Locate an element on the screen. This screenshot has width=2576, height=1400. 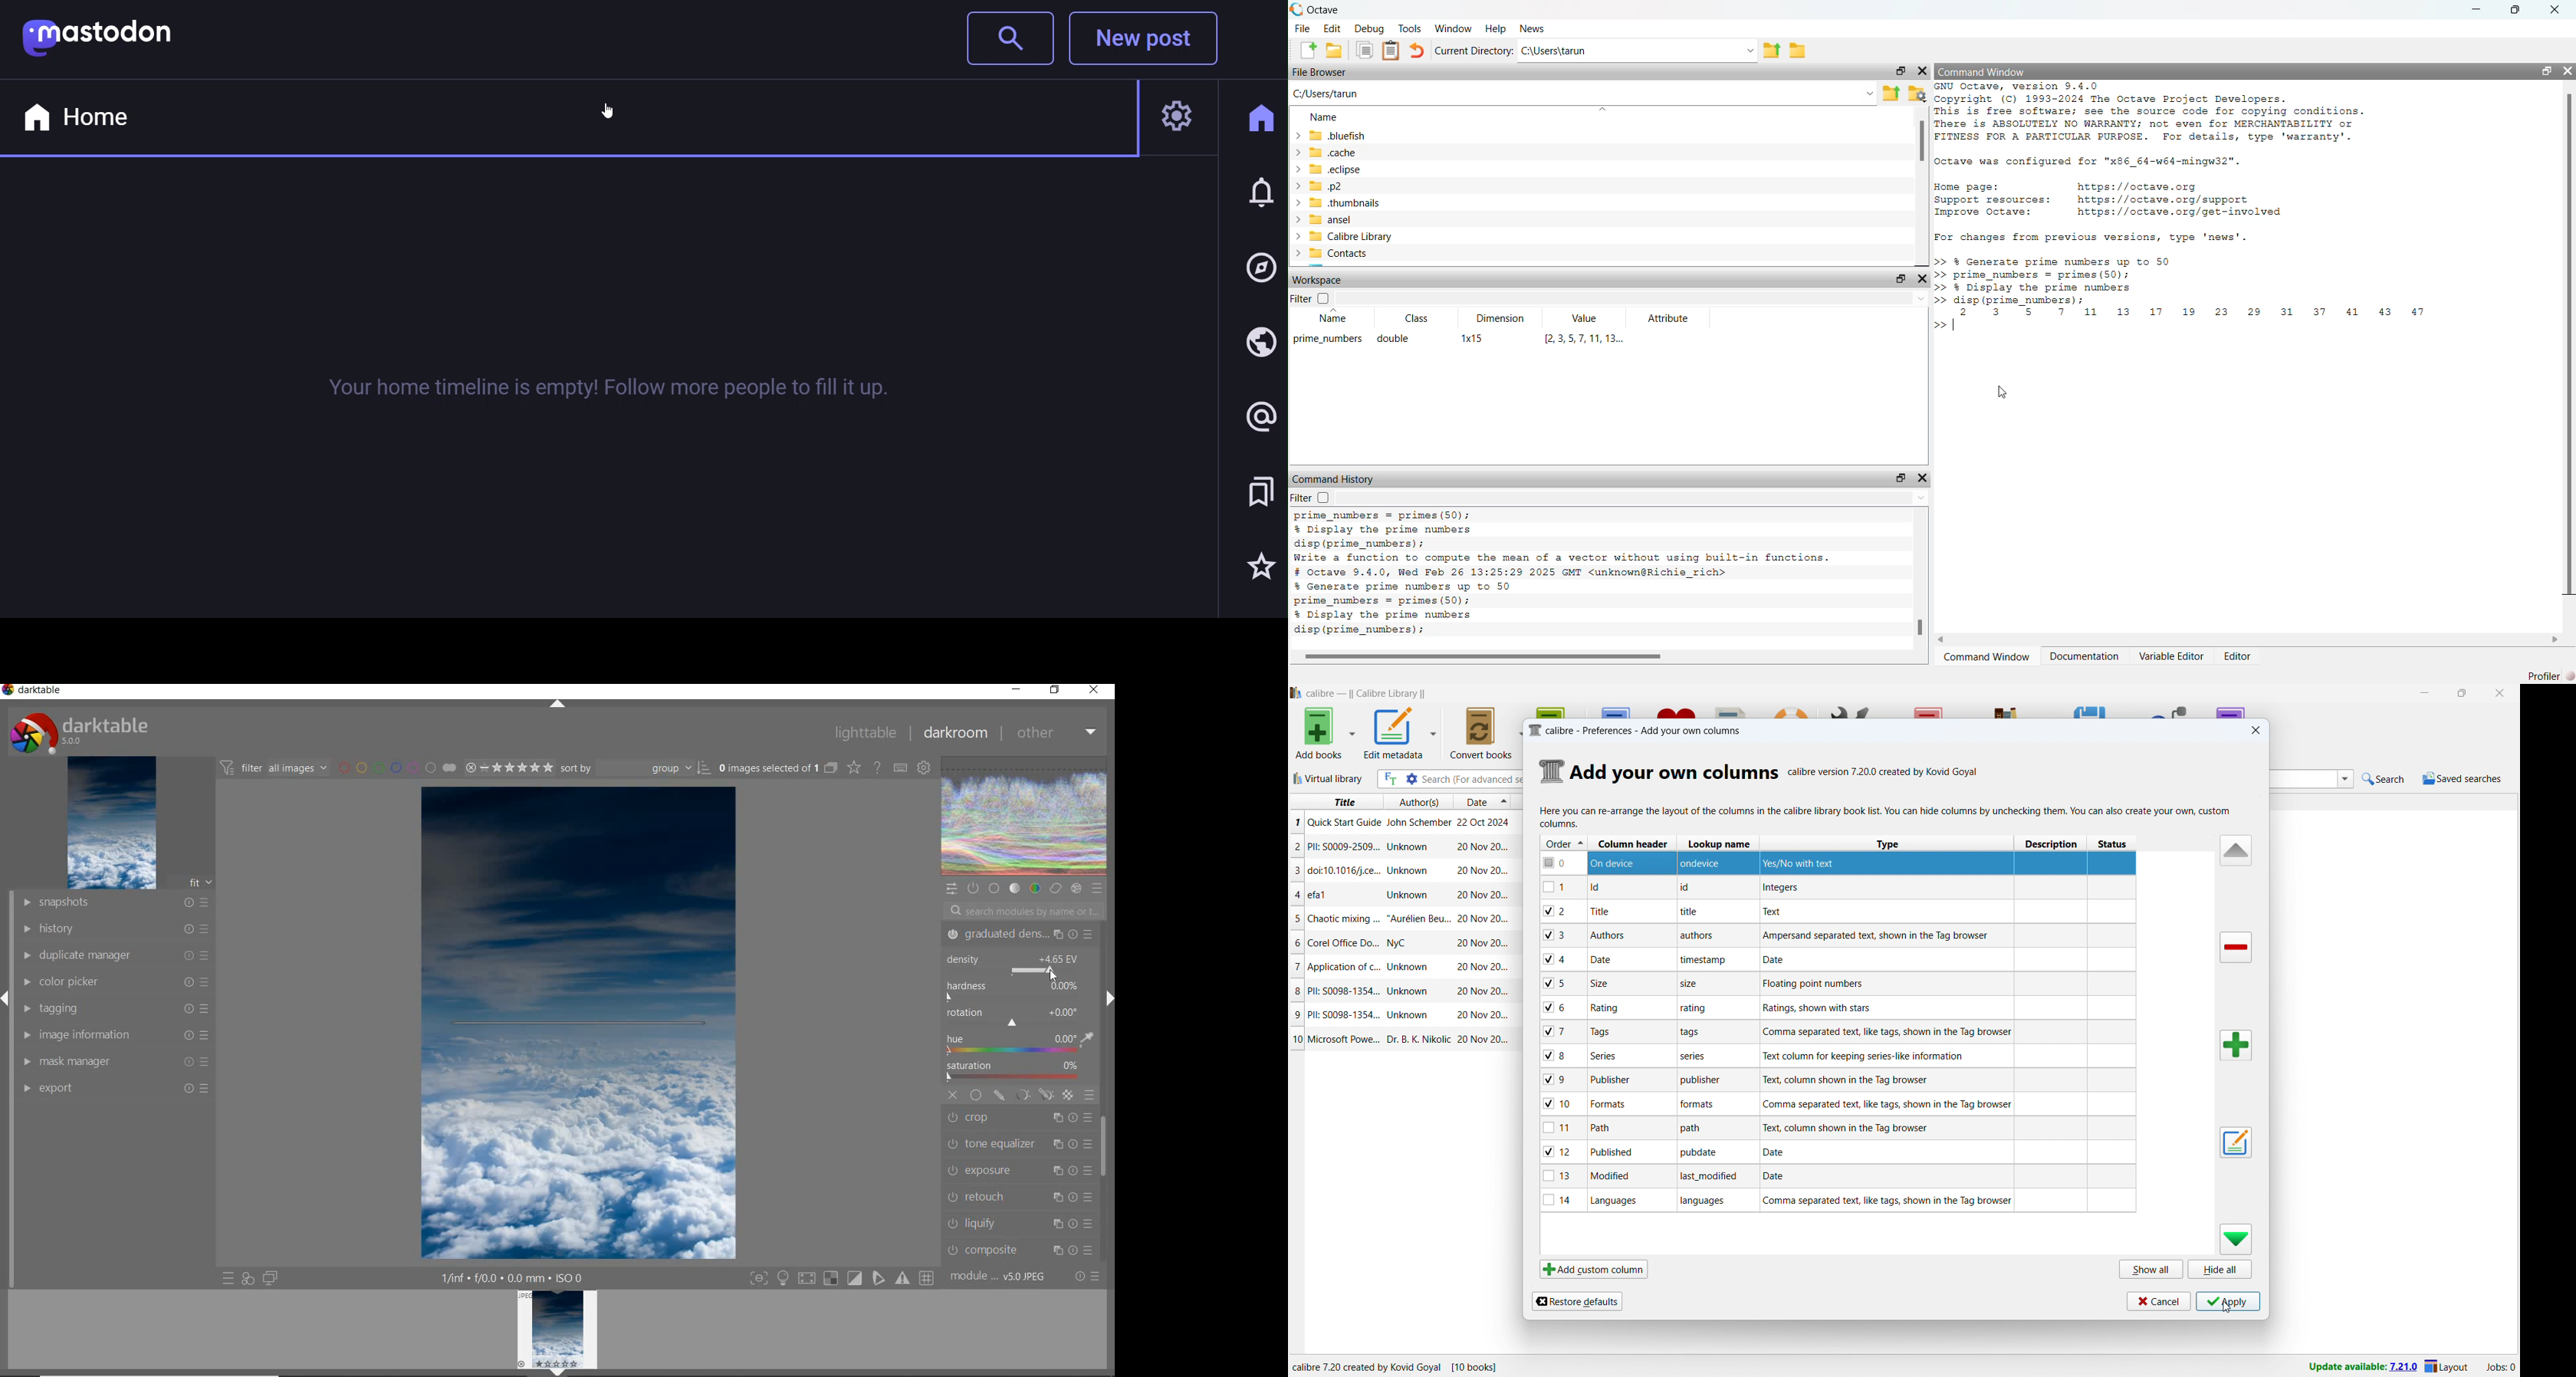
live feed is located at coordinates (1258, 345).